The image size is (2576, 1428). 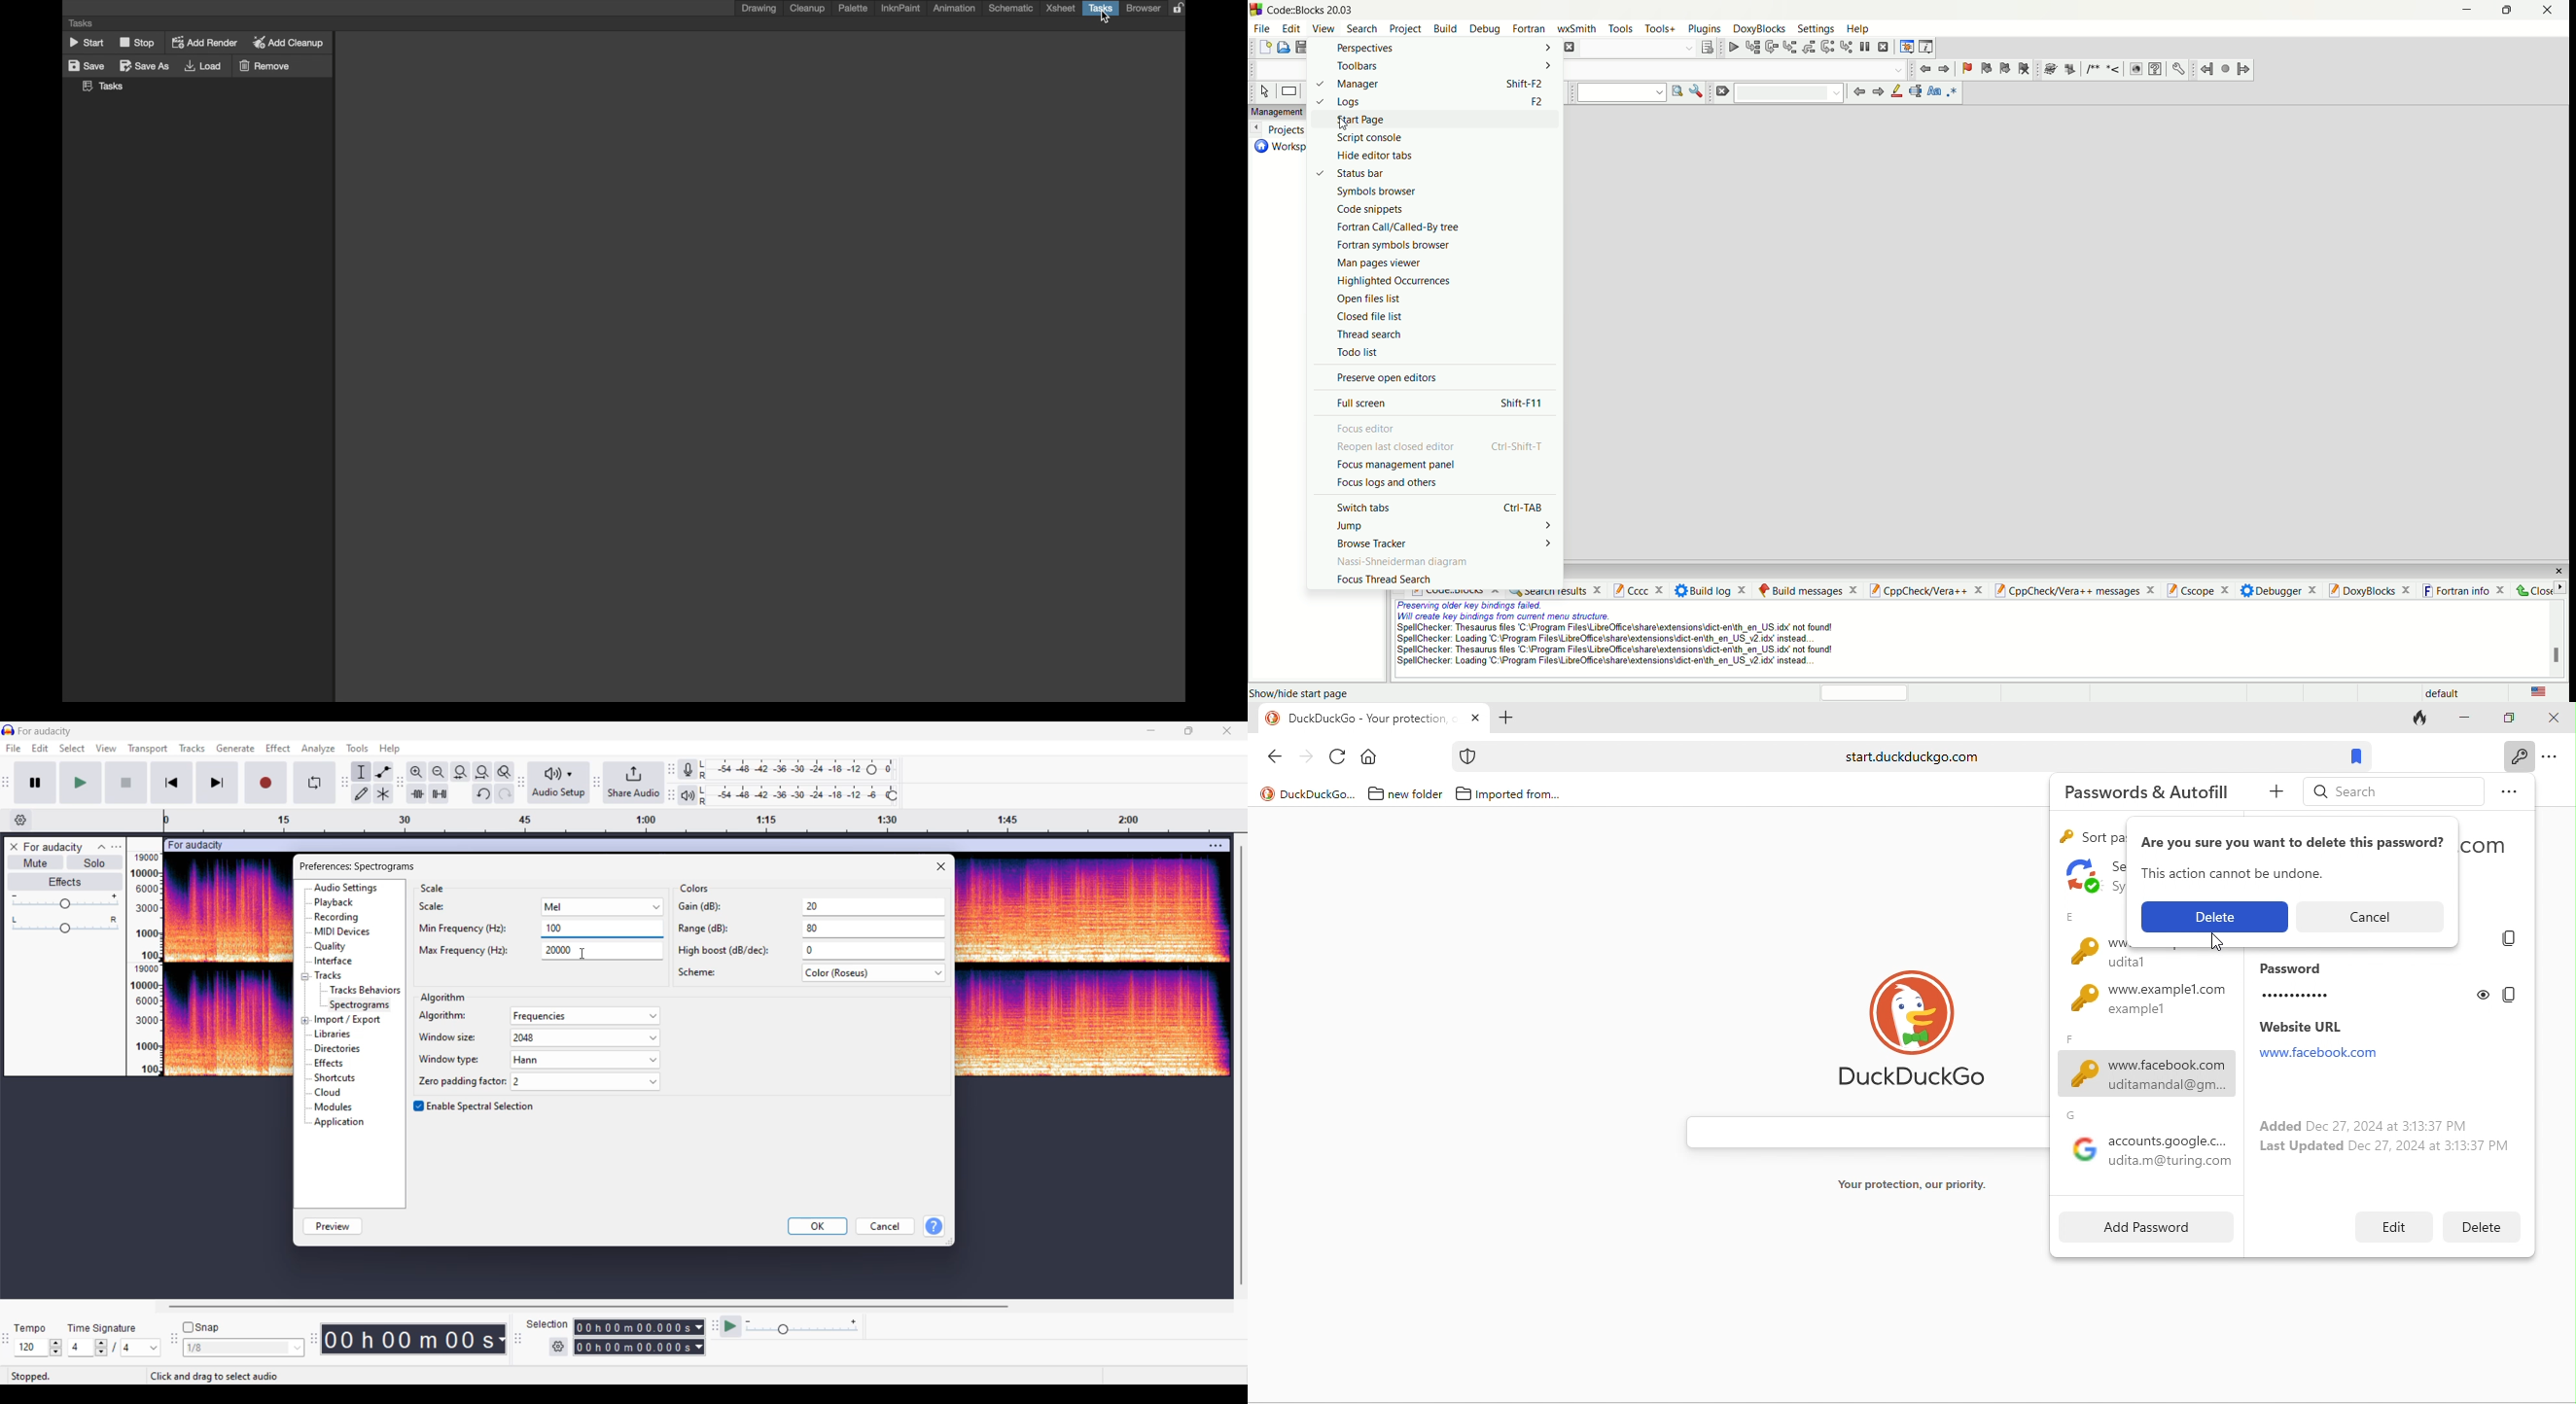 I want to click on Envelop tool, so click(x=384, y=772).